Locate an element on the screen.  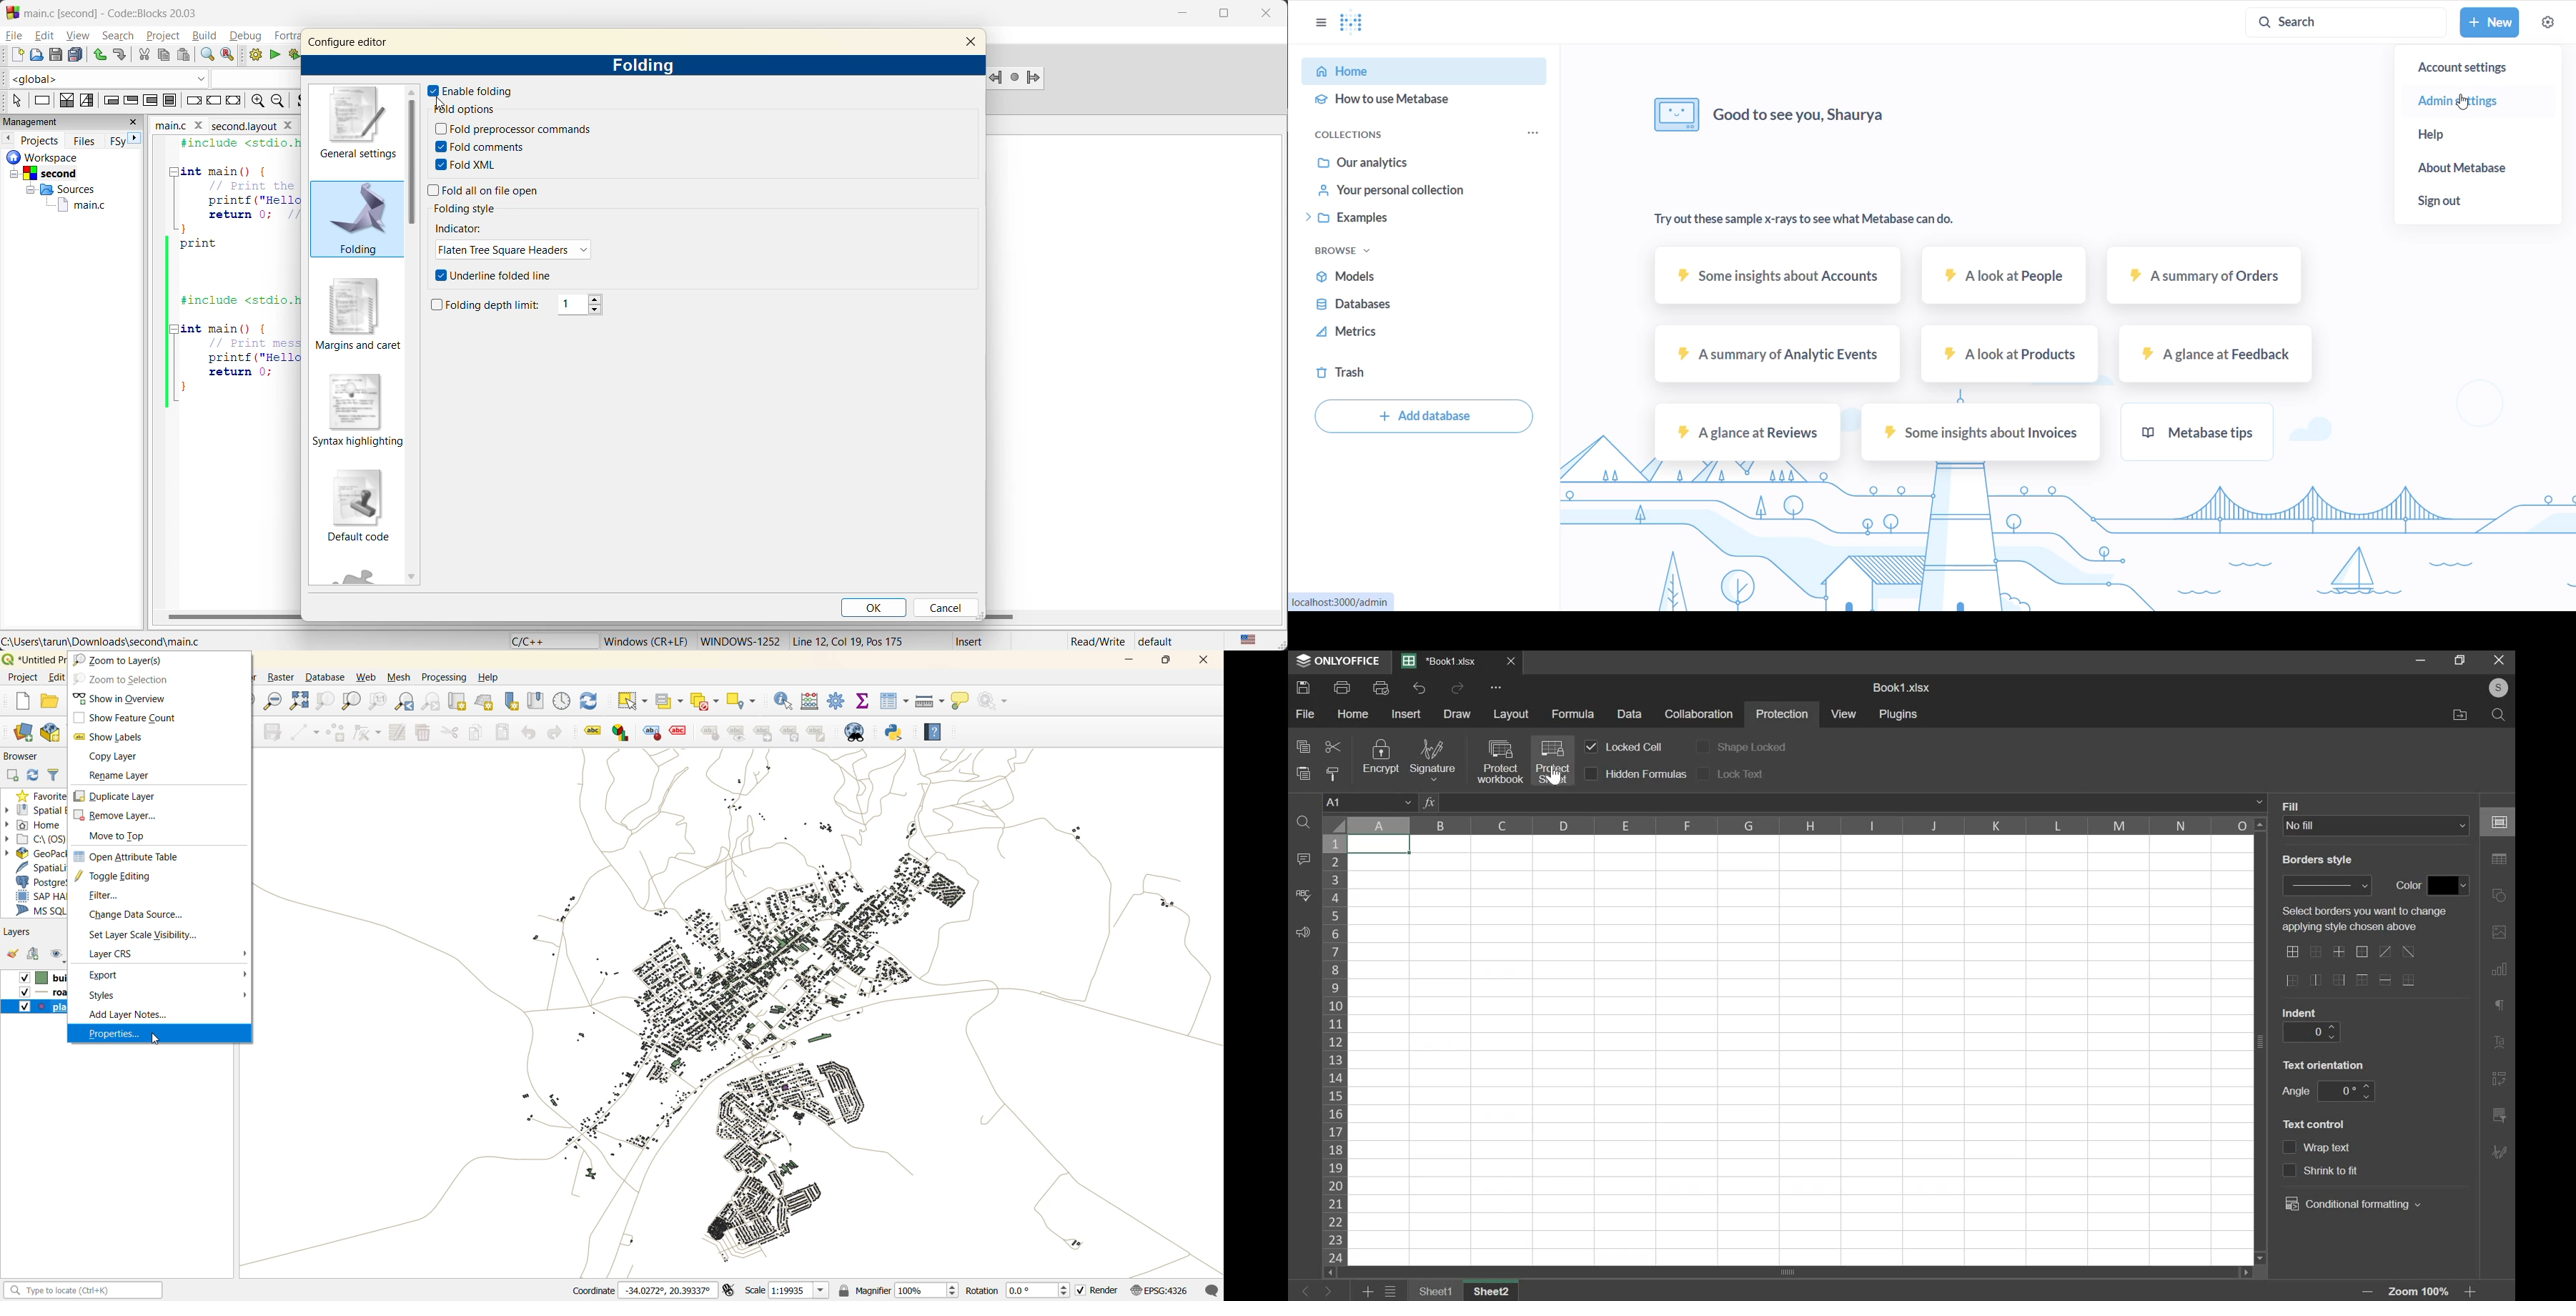
A look at products is located at coordinates (2010, 355).